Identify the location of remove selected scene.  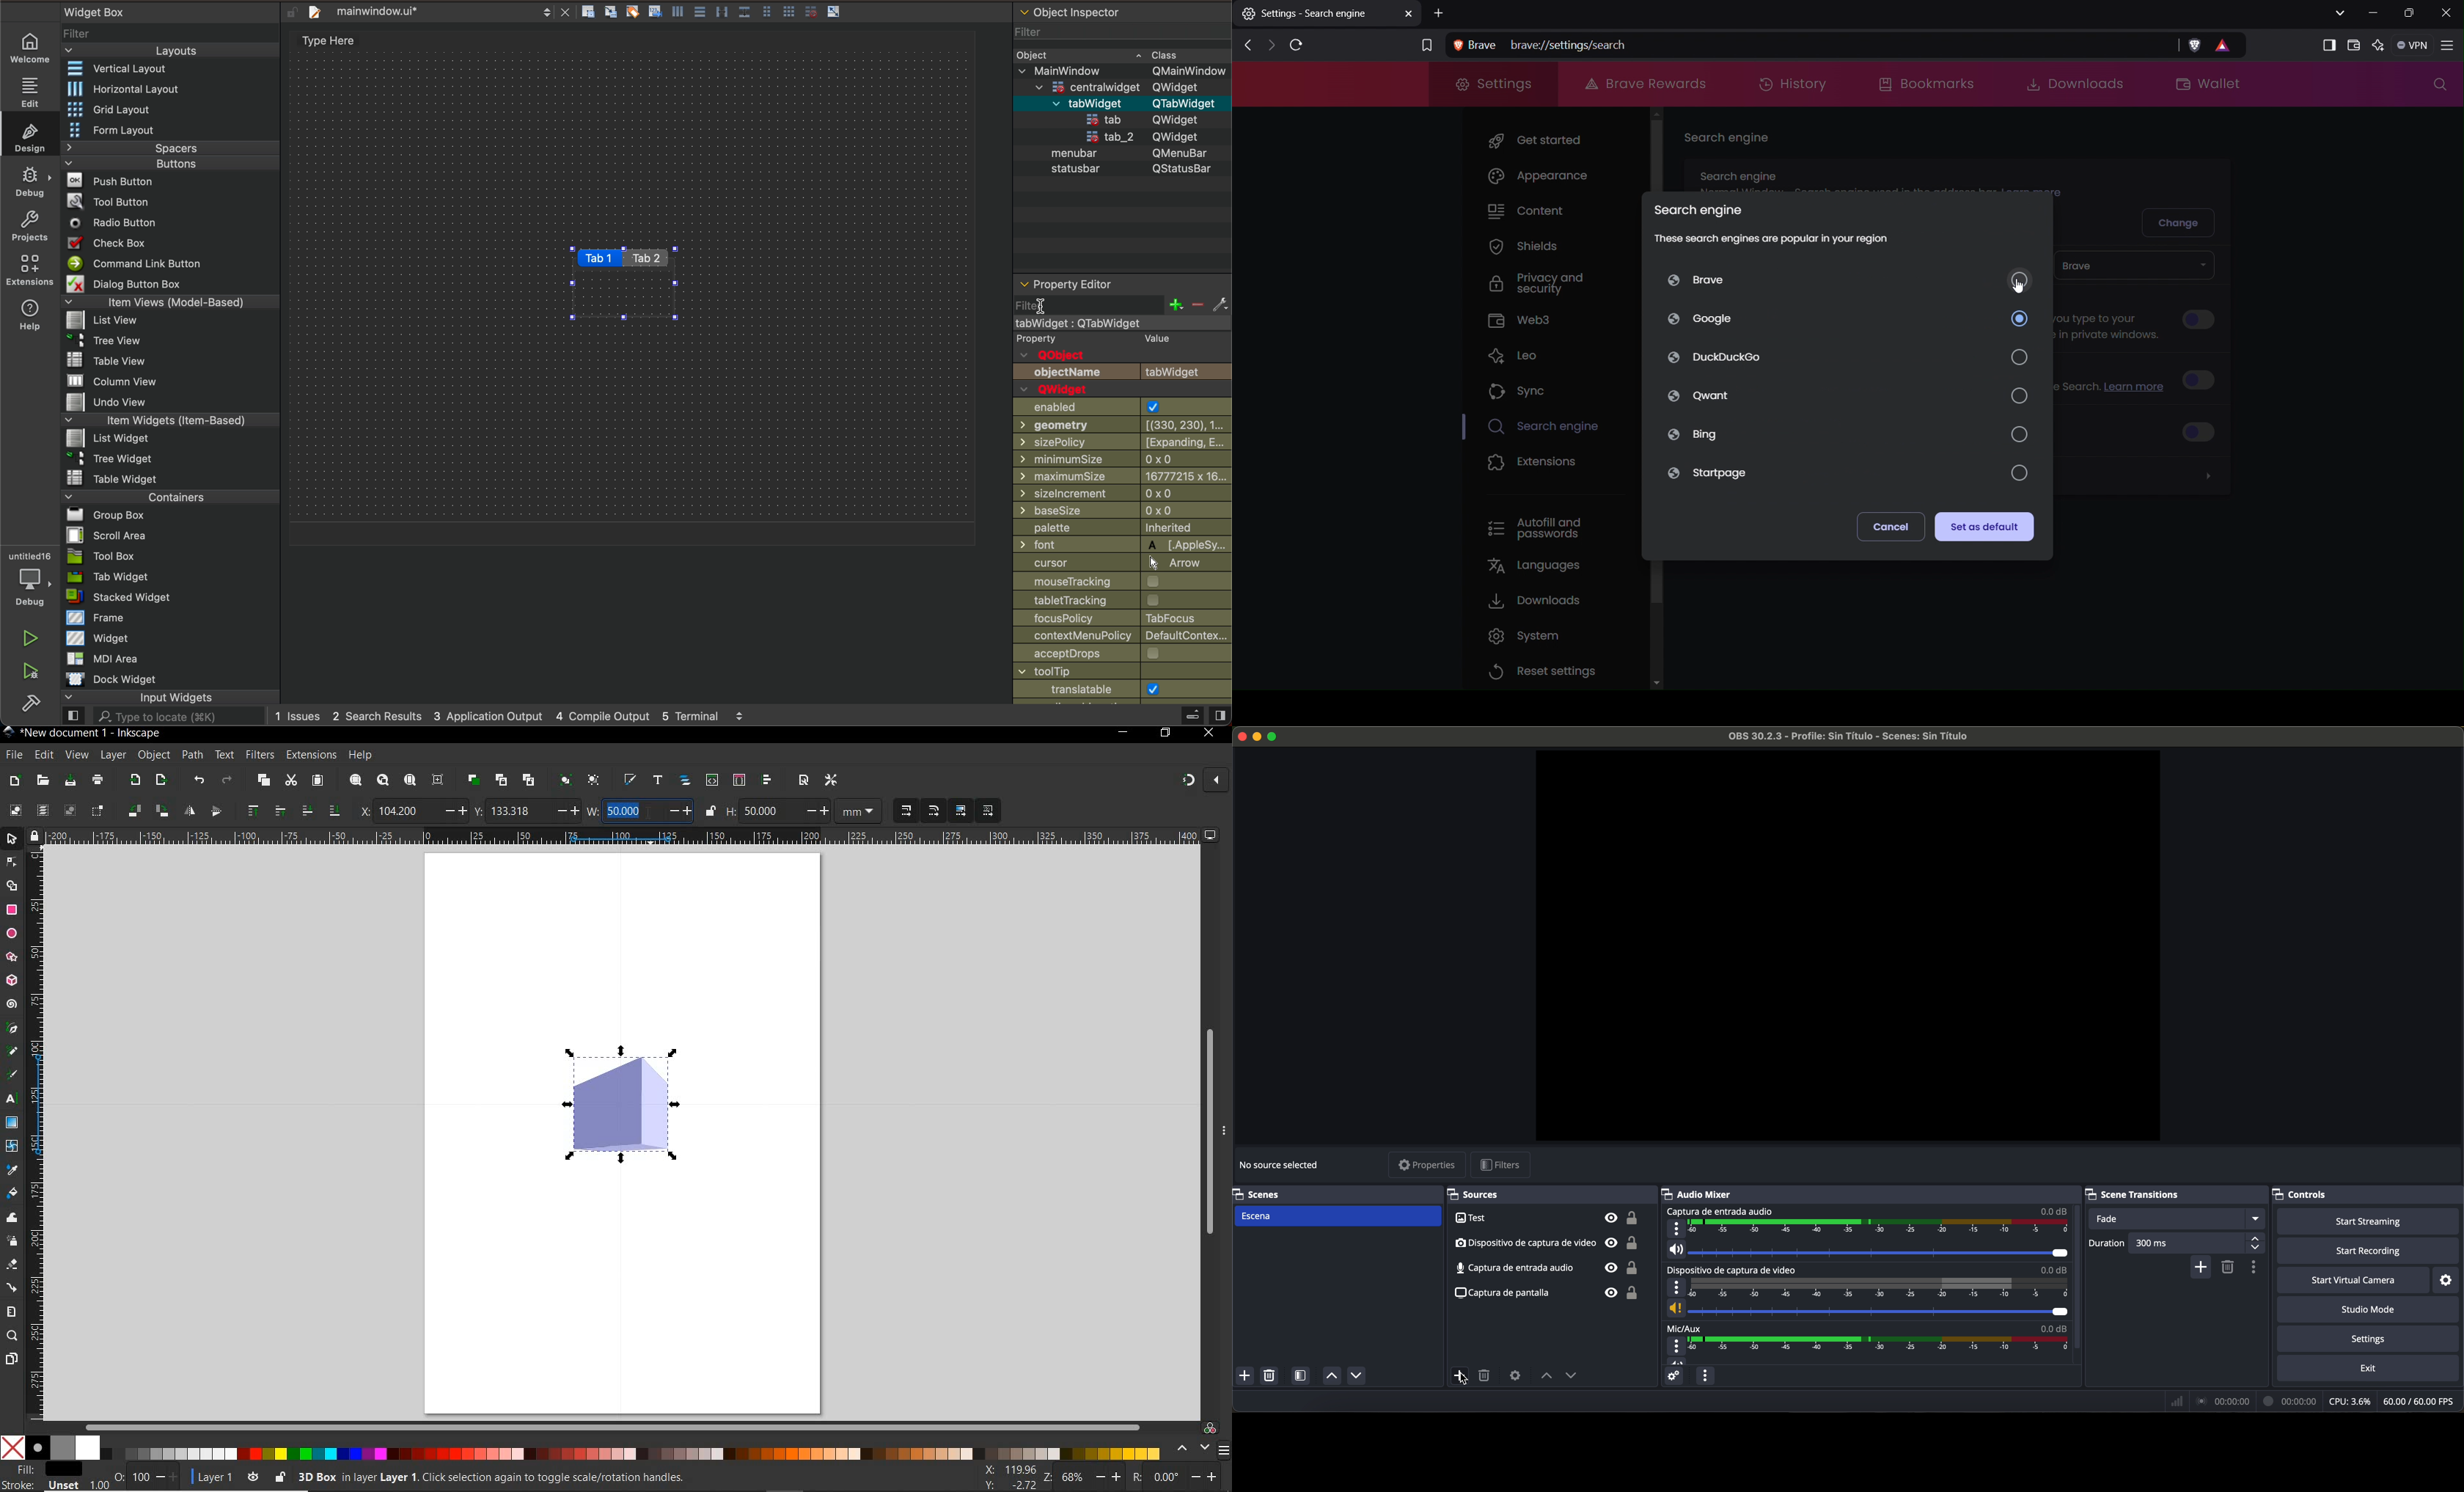
(2228, 1268).